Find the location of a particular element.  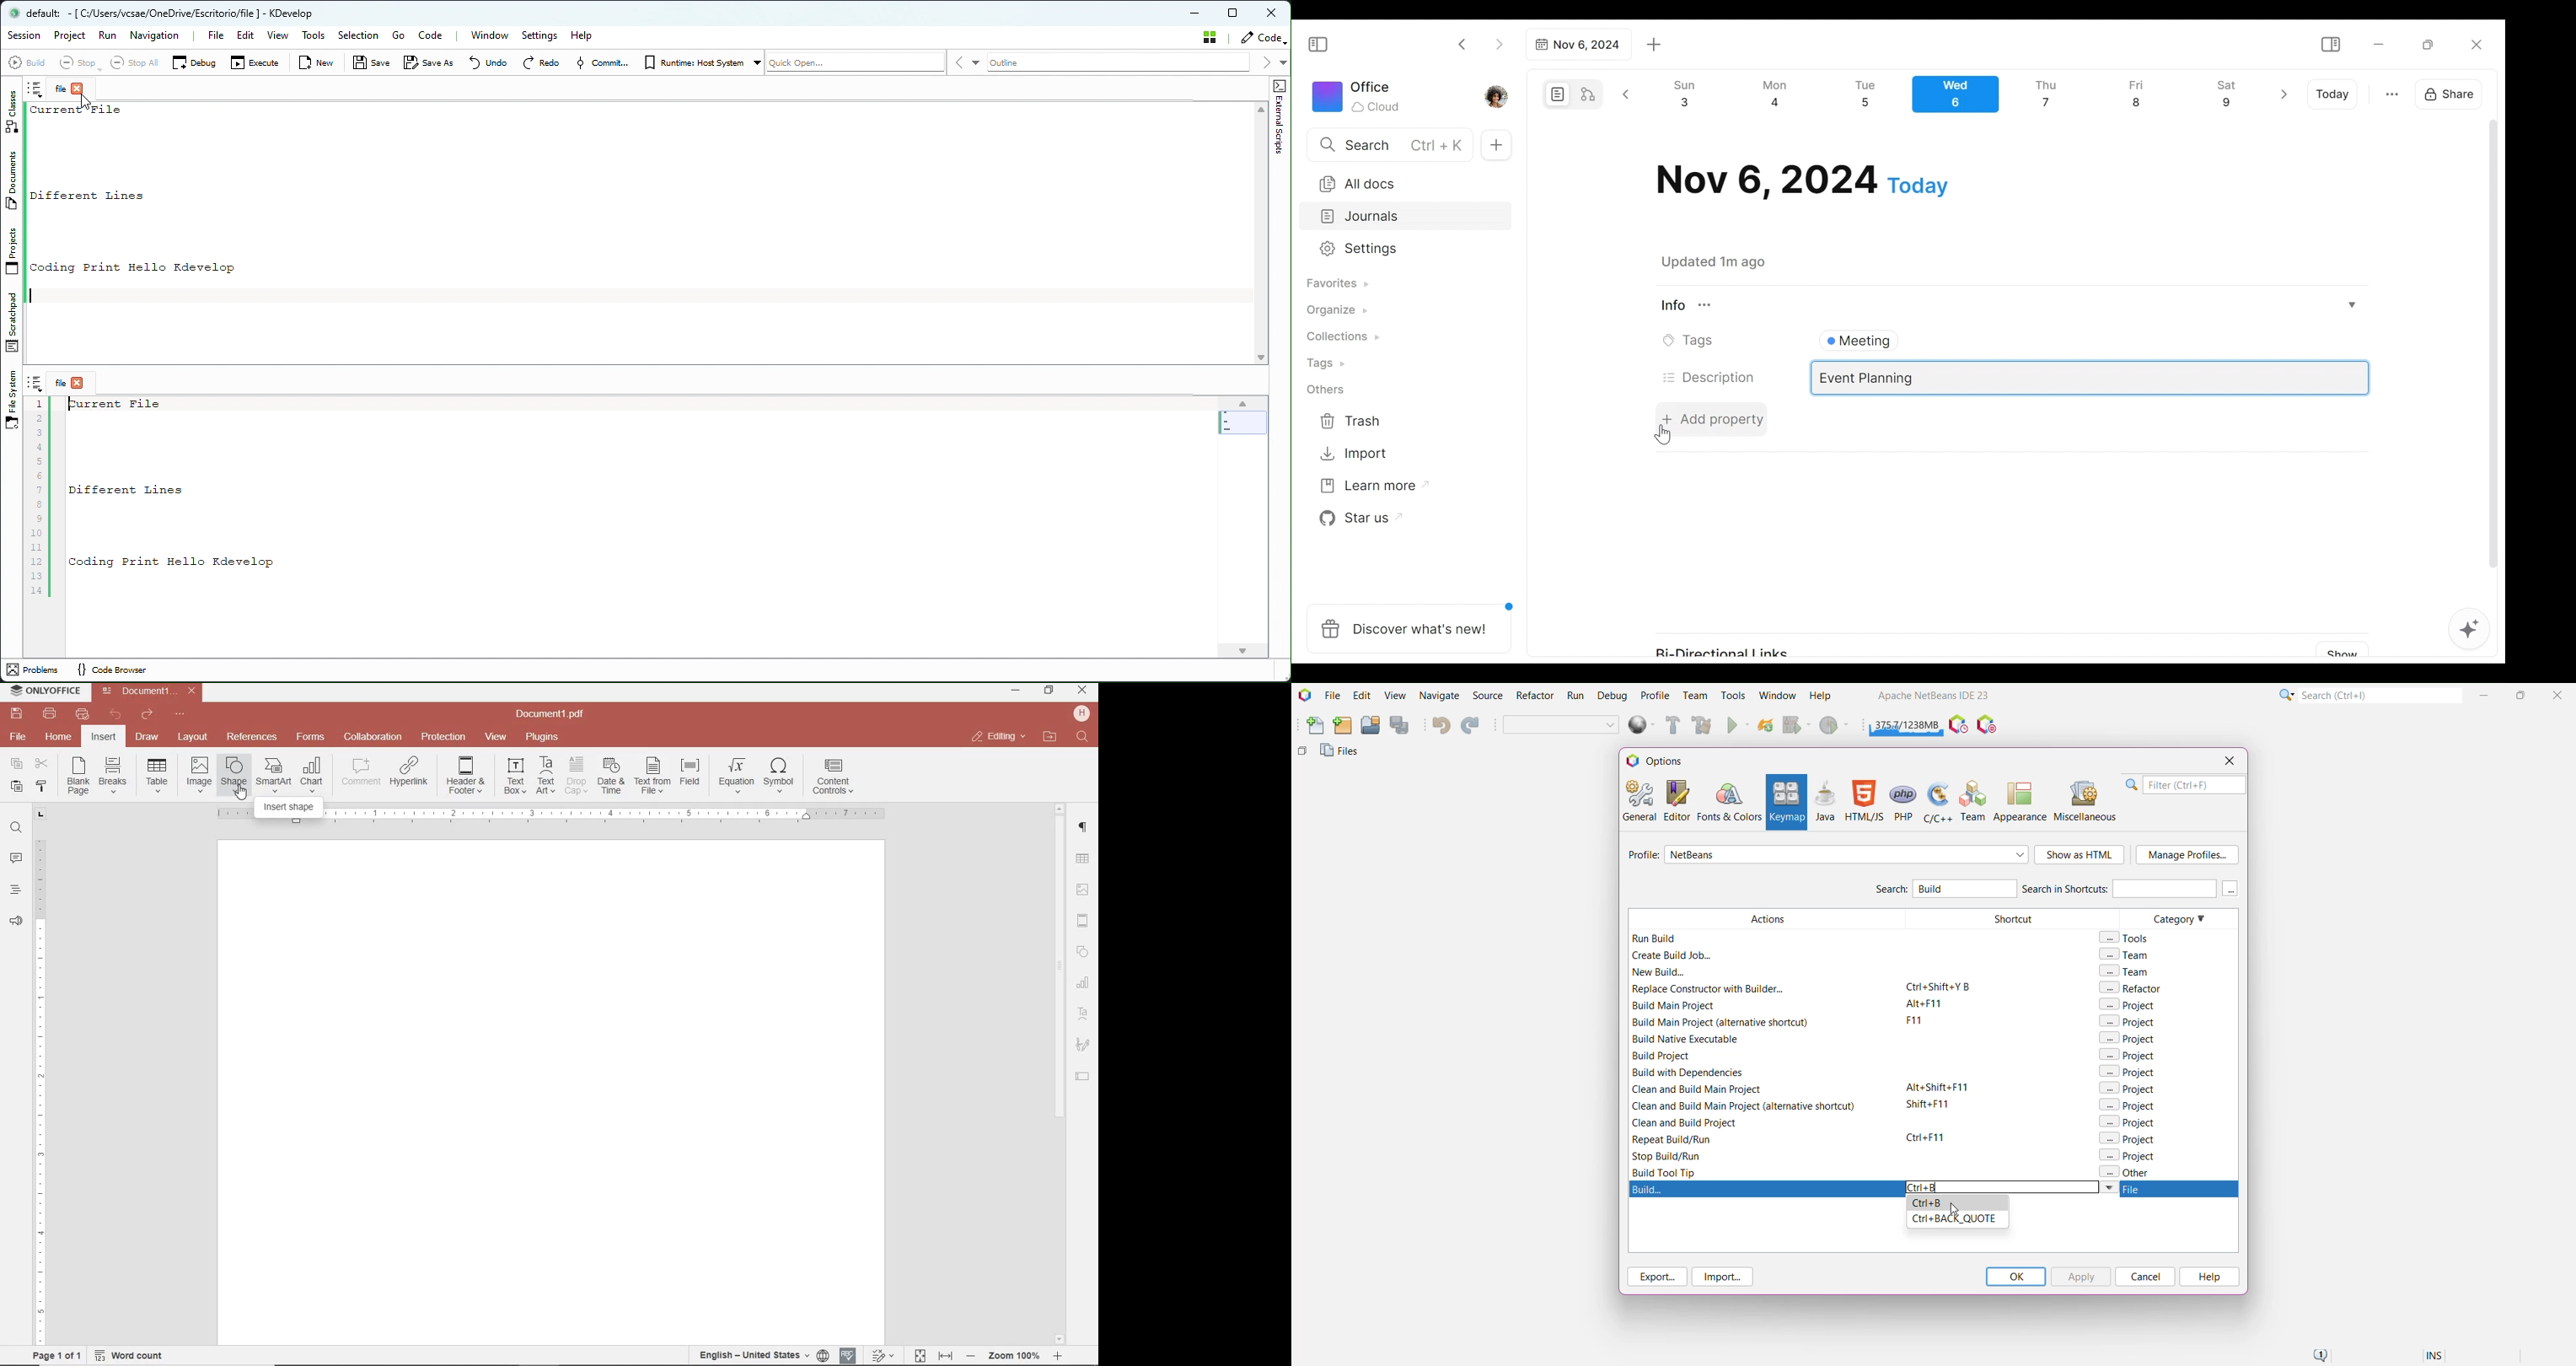

Run is located at coordinates (1576, 698).